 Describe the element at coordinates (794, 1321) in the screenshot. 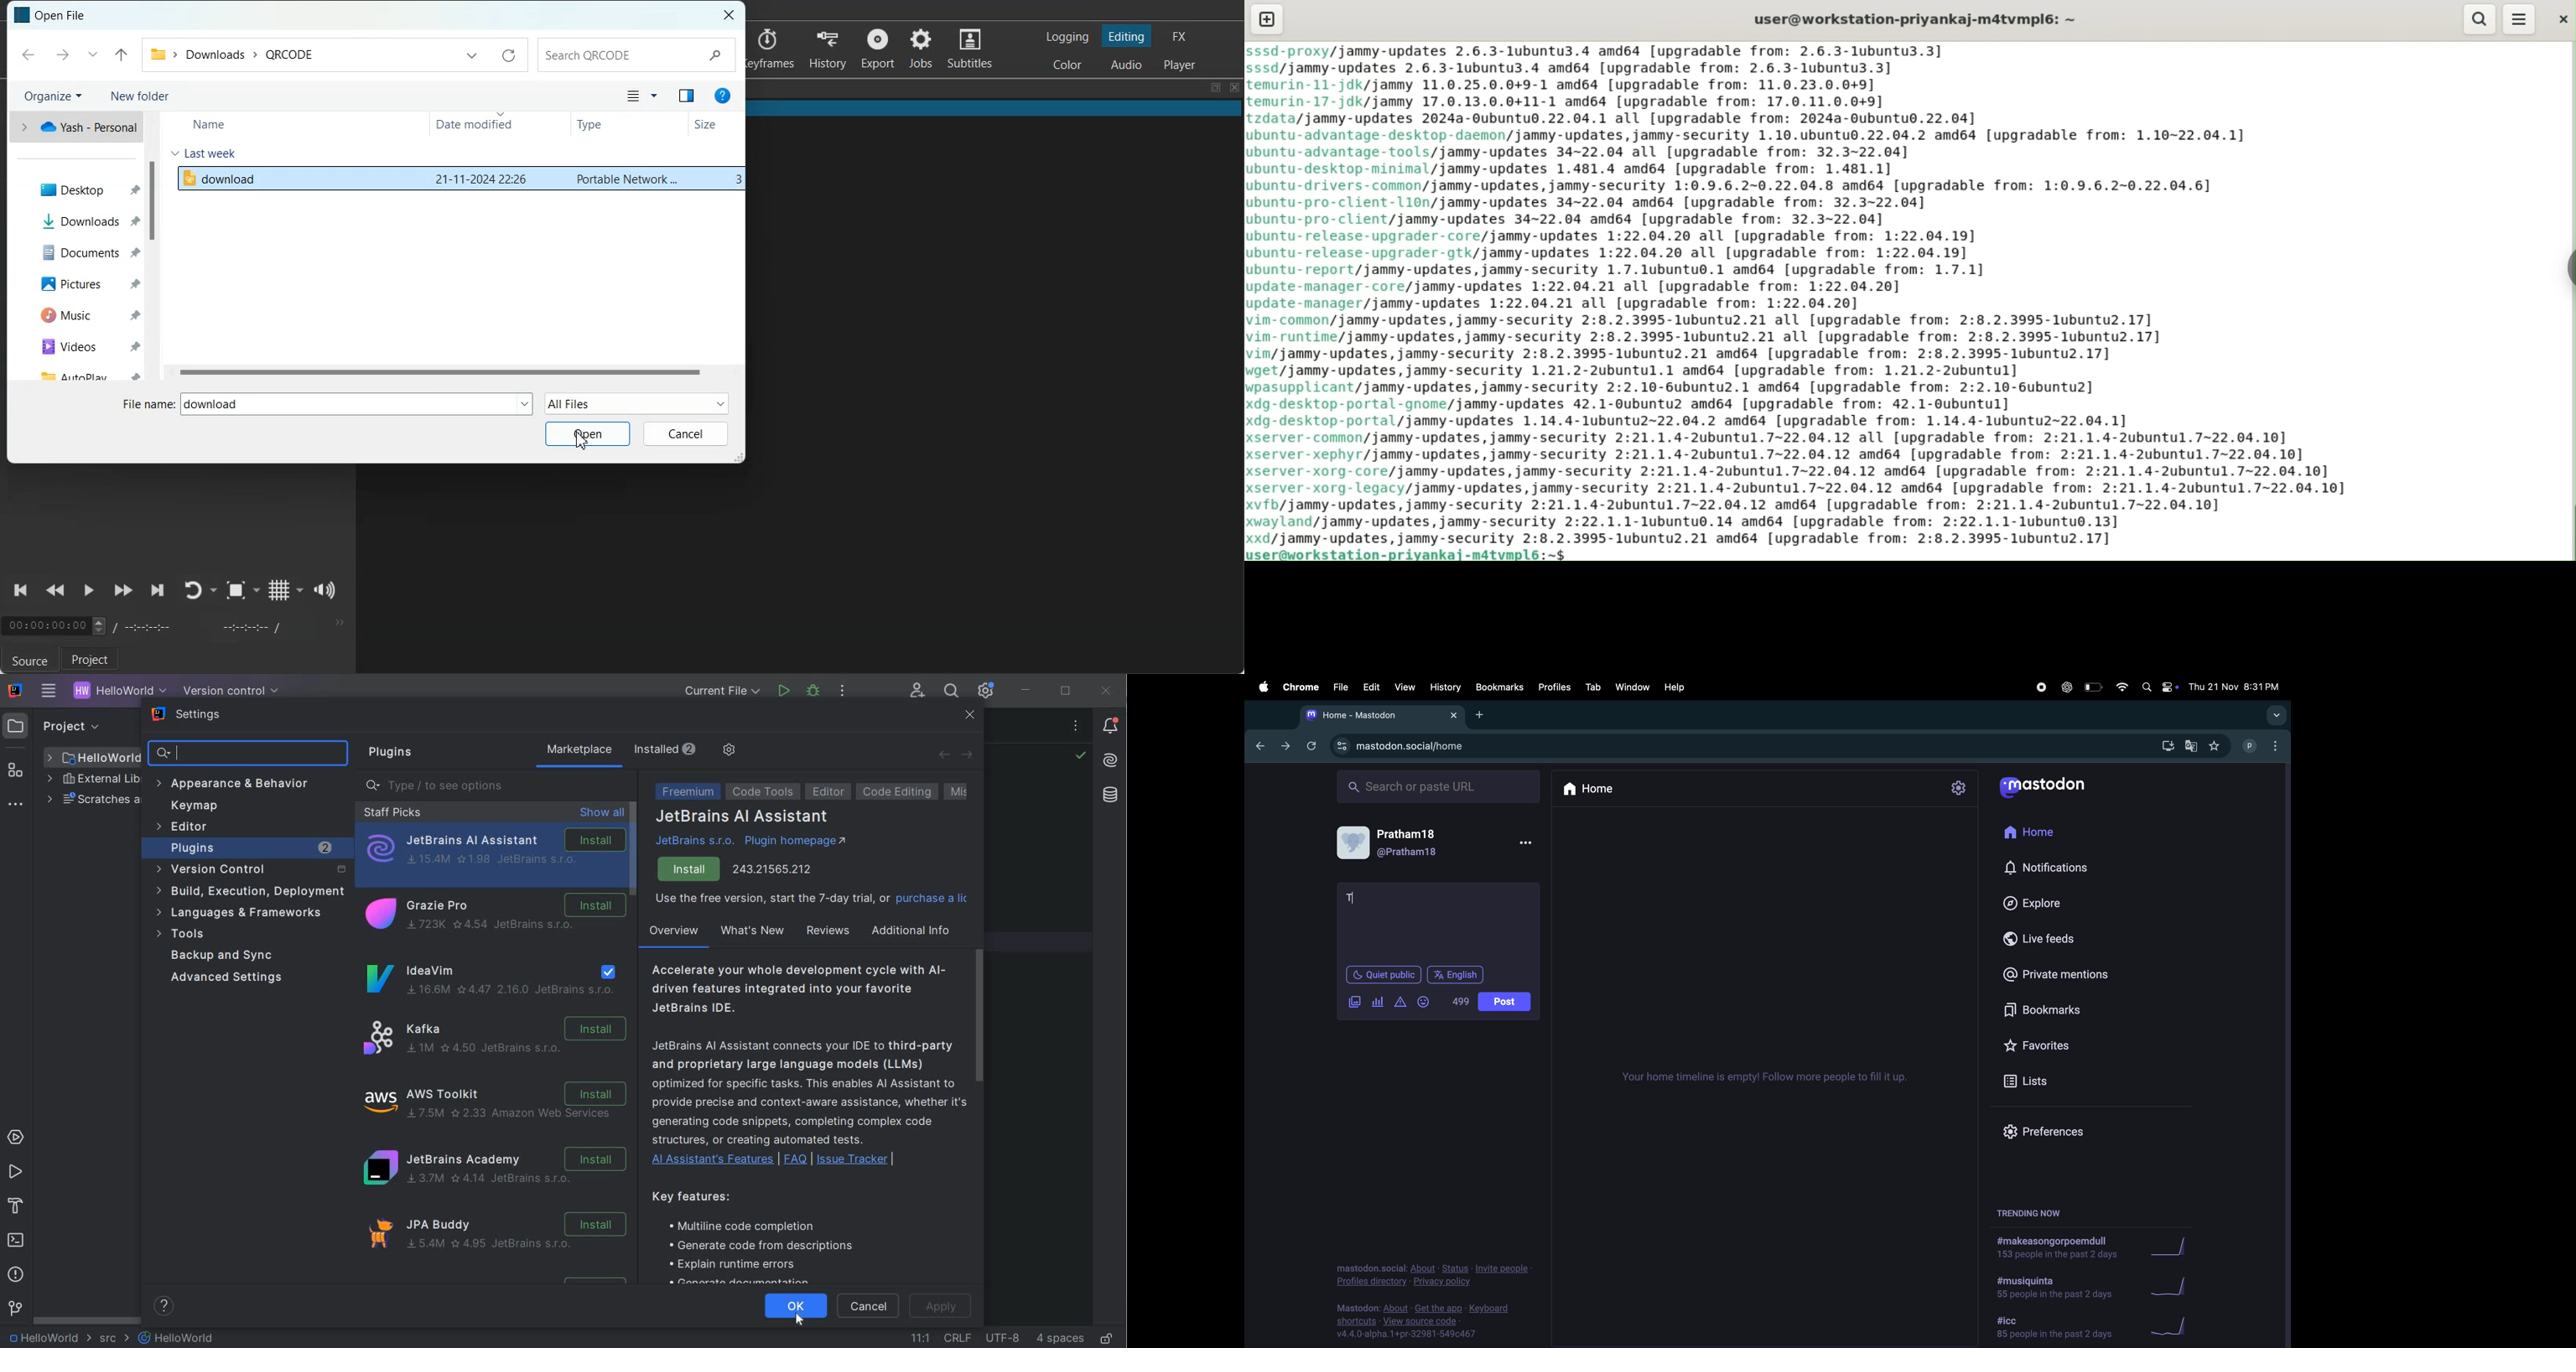

I see `cursor` at that location.